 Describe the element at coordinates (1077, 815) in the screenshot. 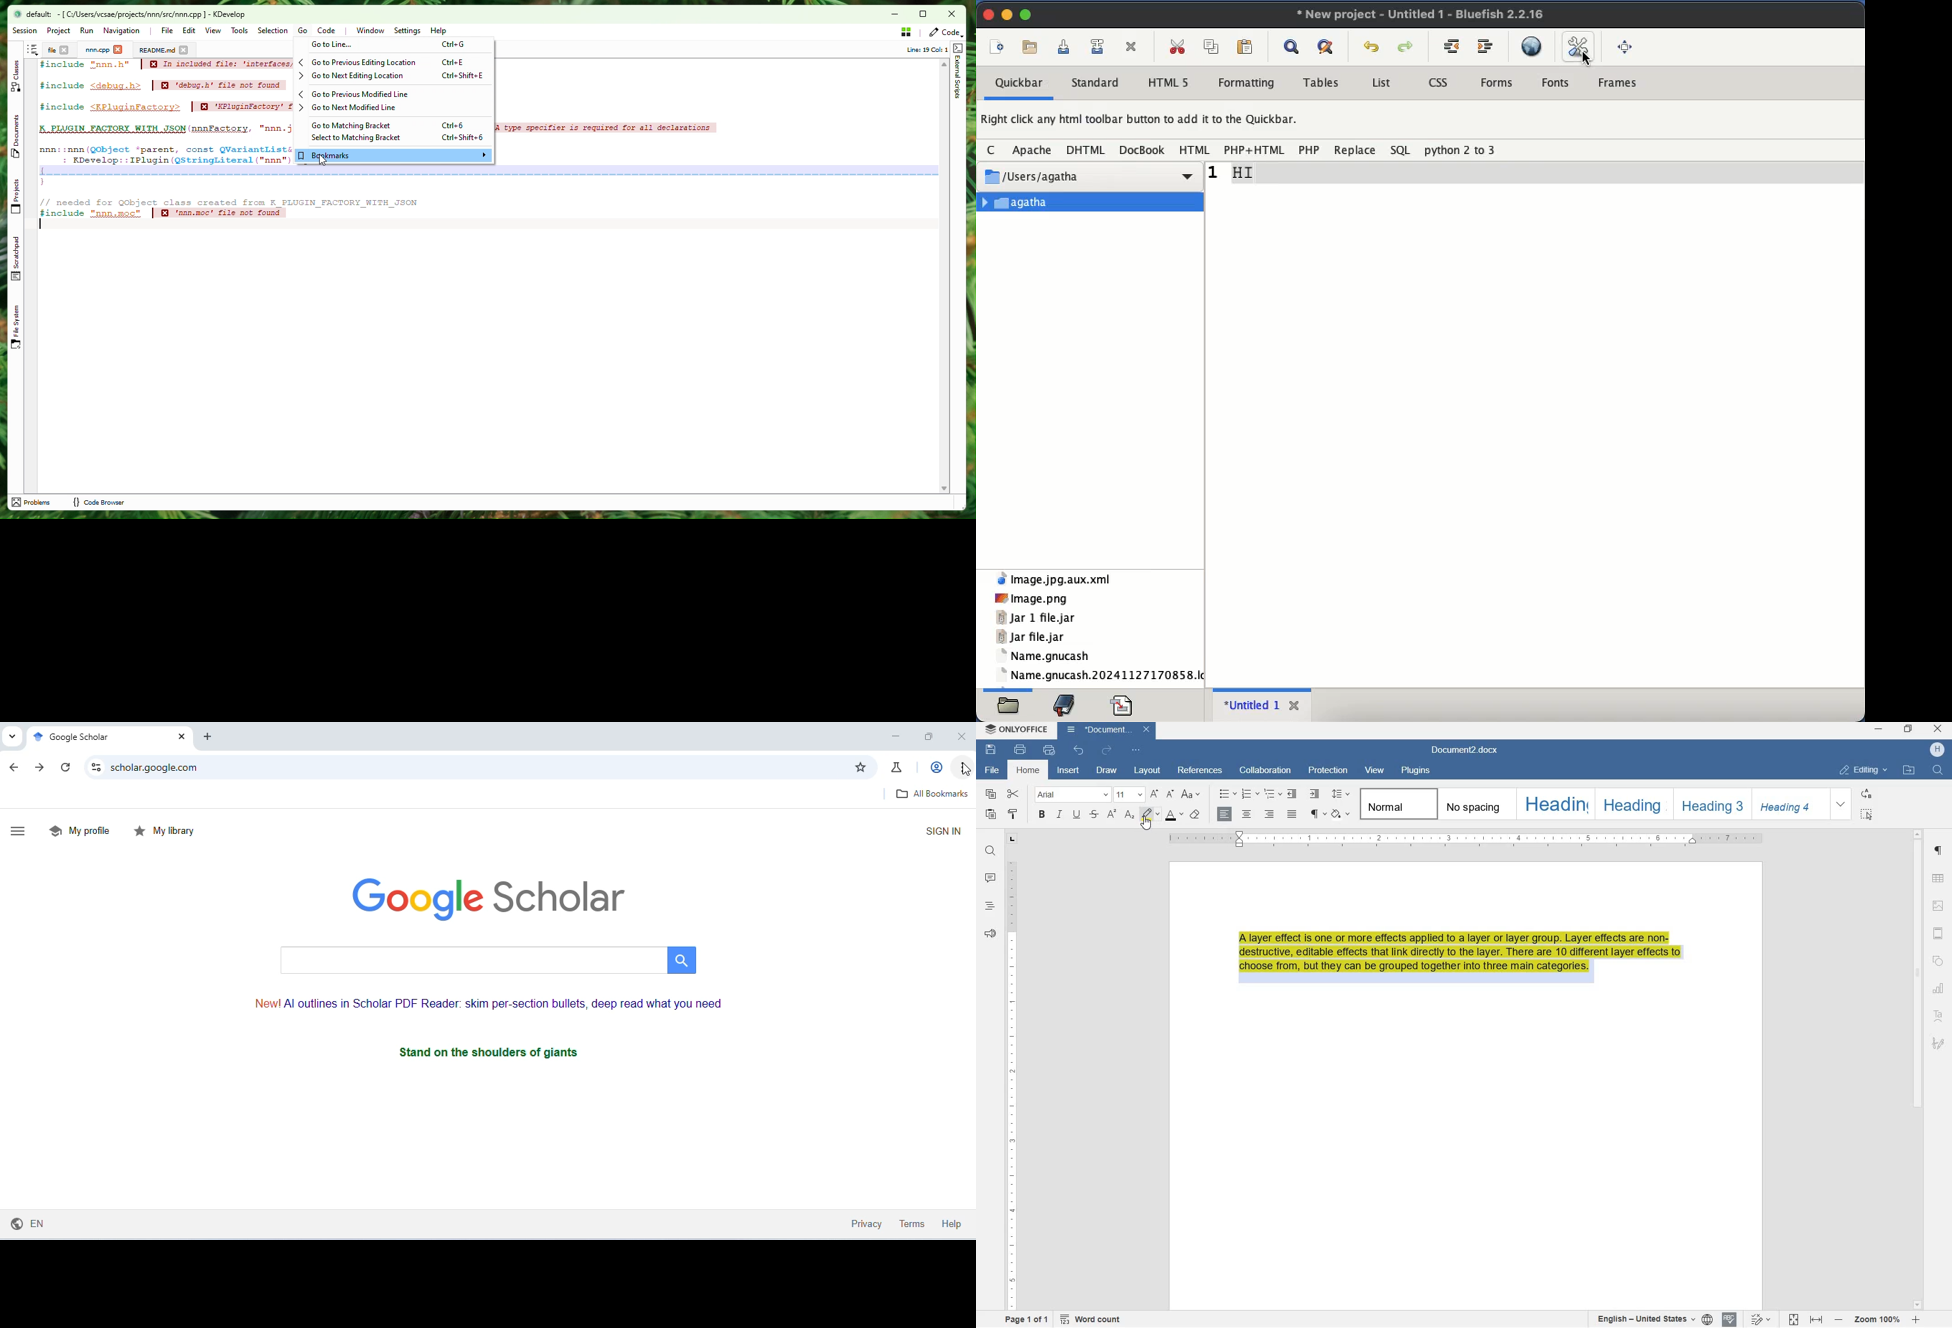

I see `UNDERLINE` at that location.